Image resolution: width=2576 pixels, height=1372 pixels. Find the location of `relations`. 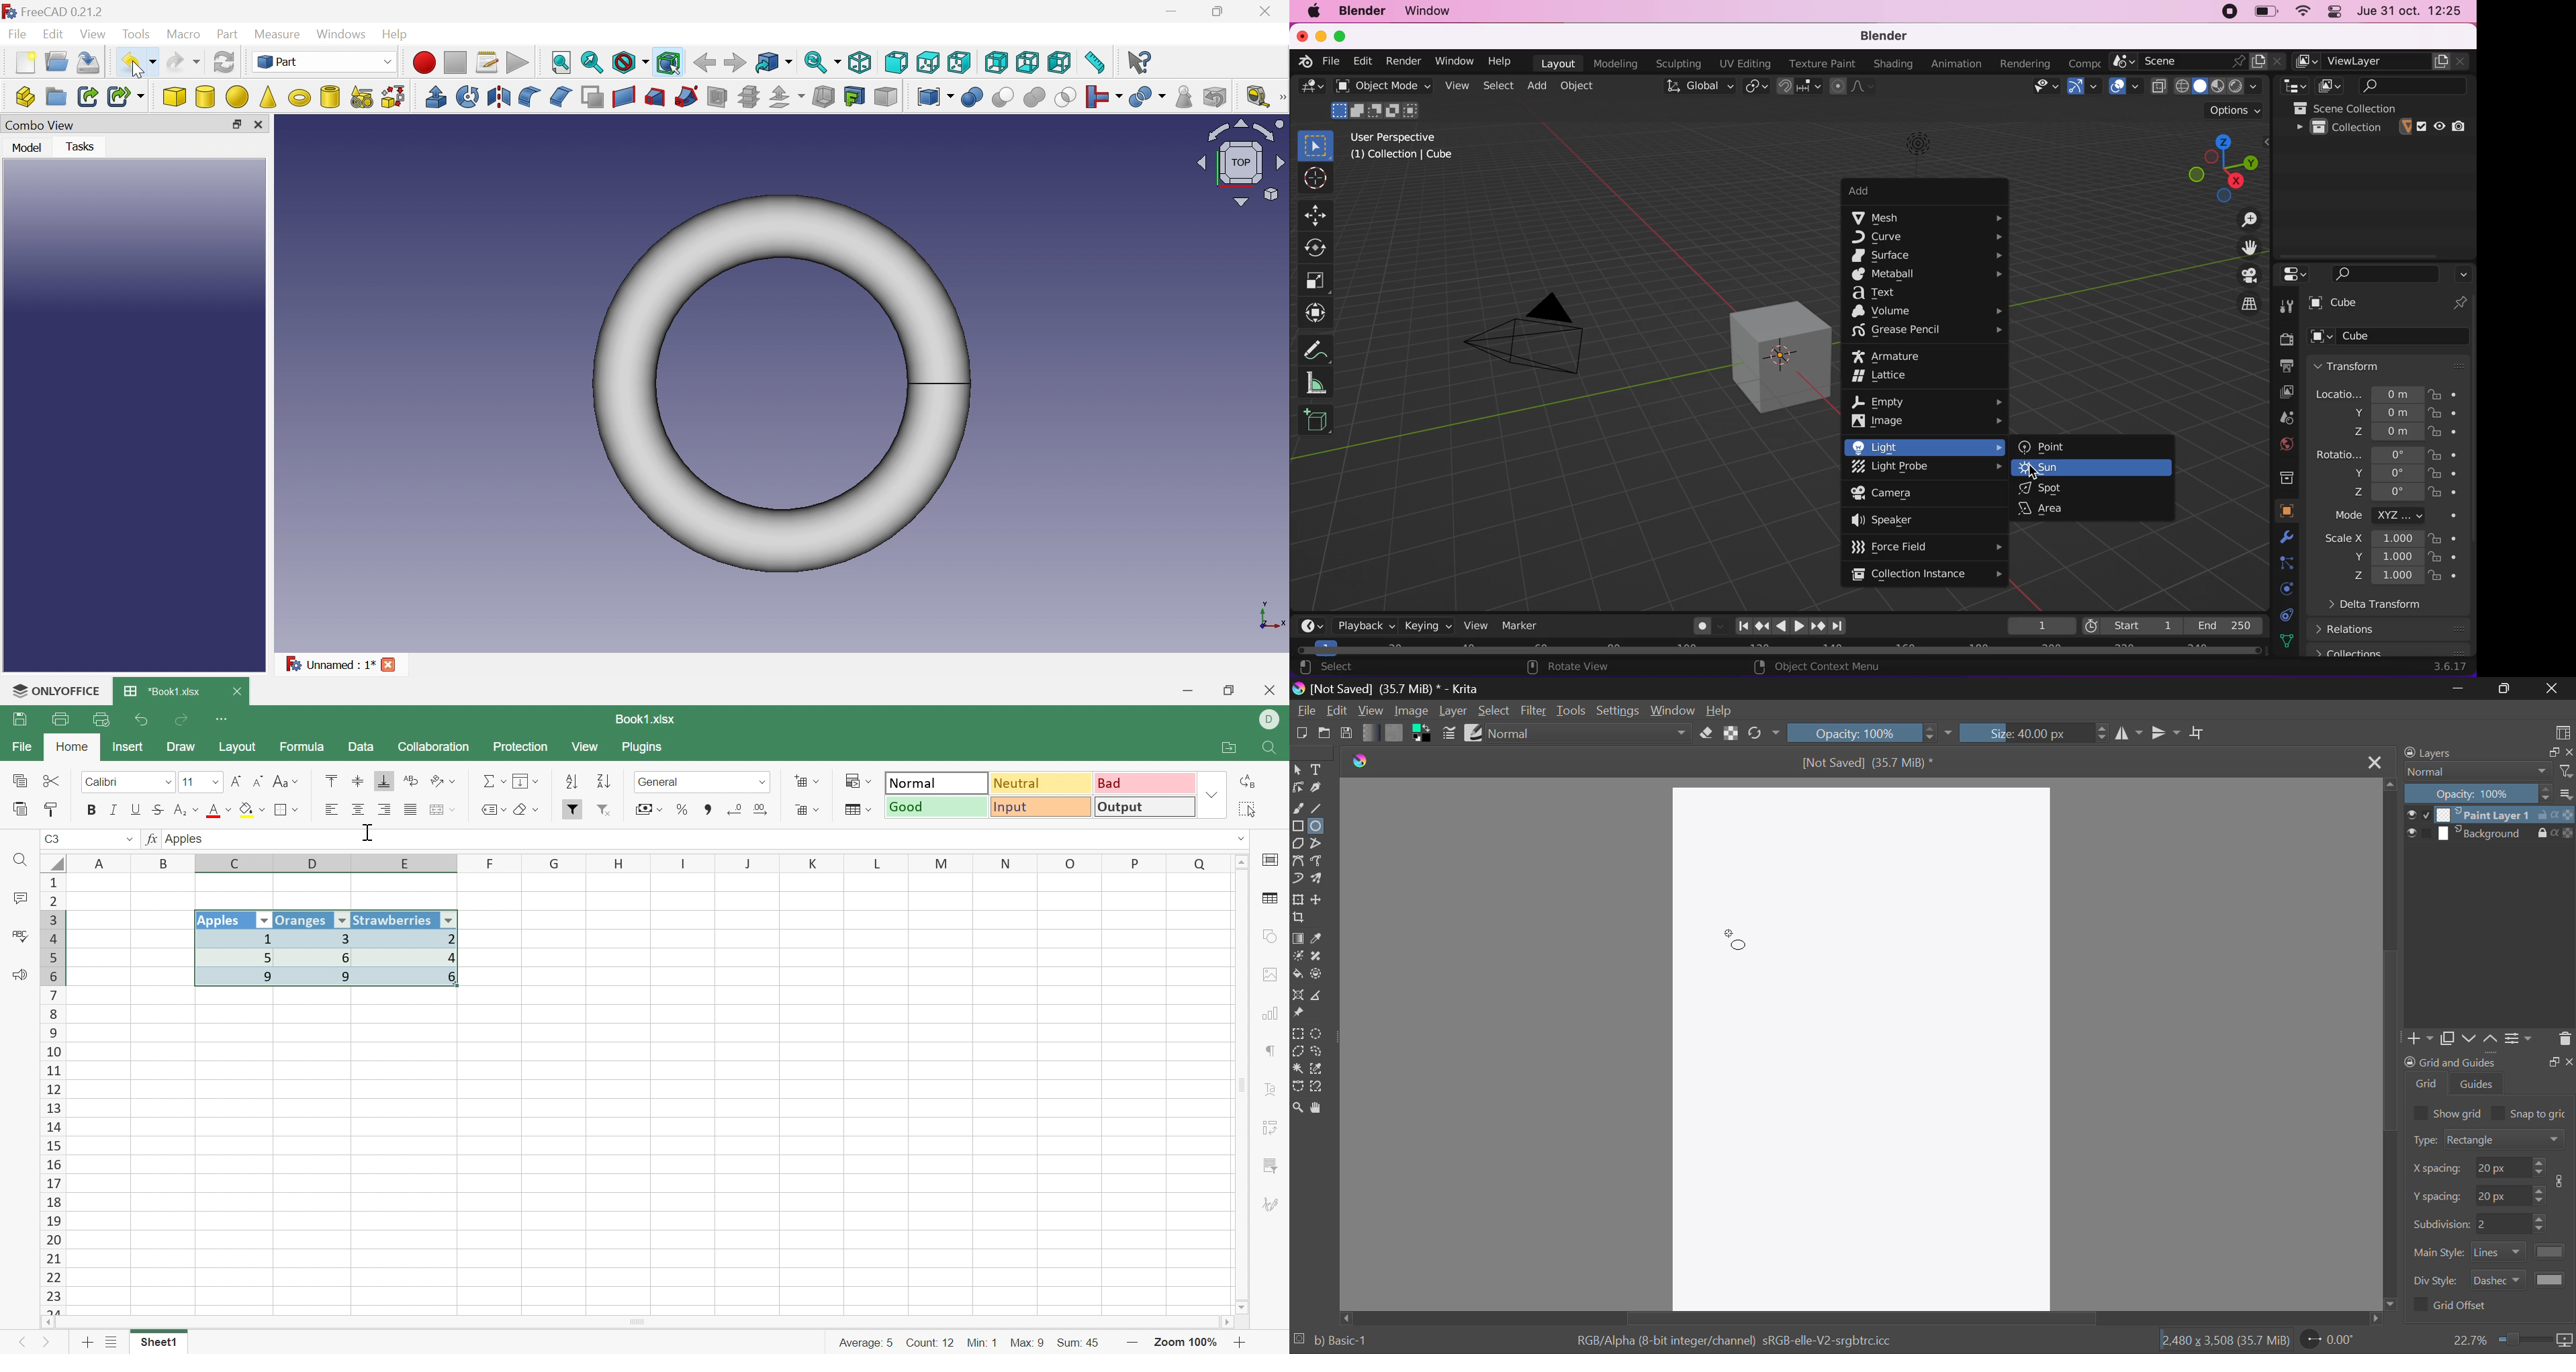

relations is located at coordinates (2394, 629).